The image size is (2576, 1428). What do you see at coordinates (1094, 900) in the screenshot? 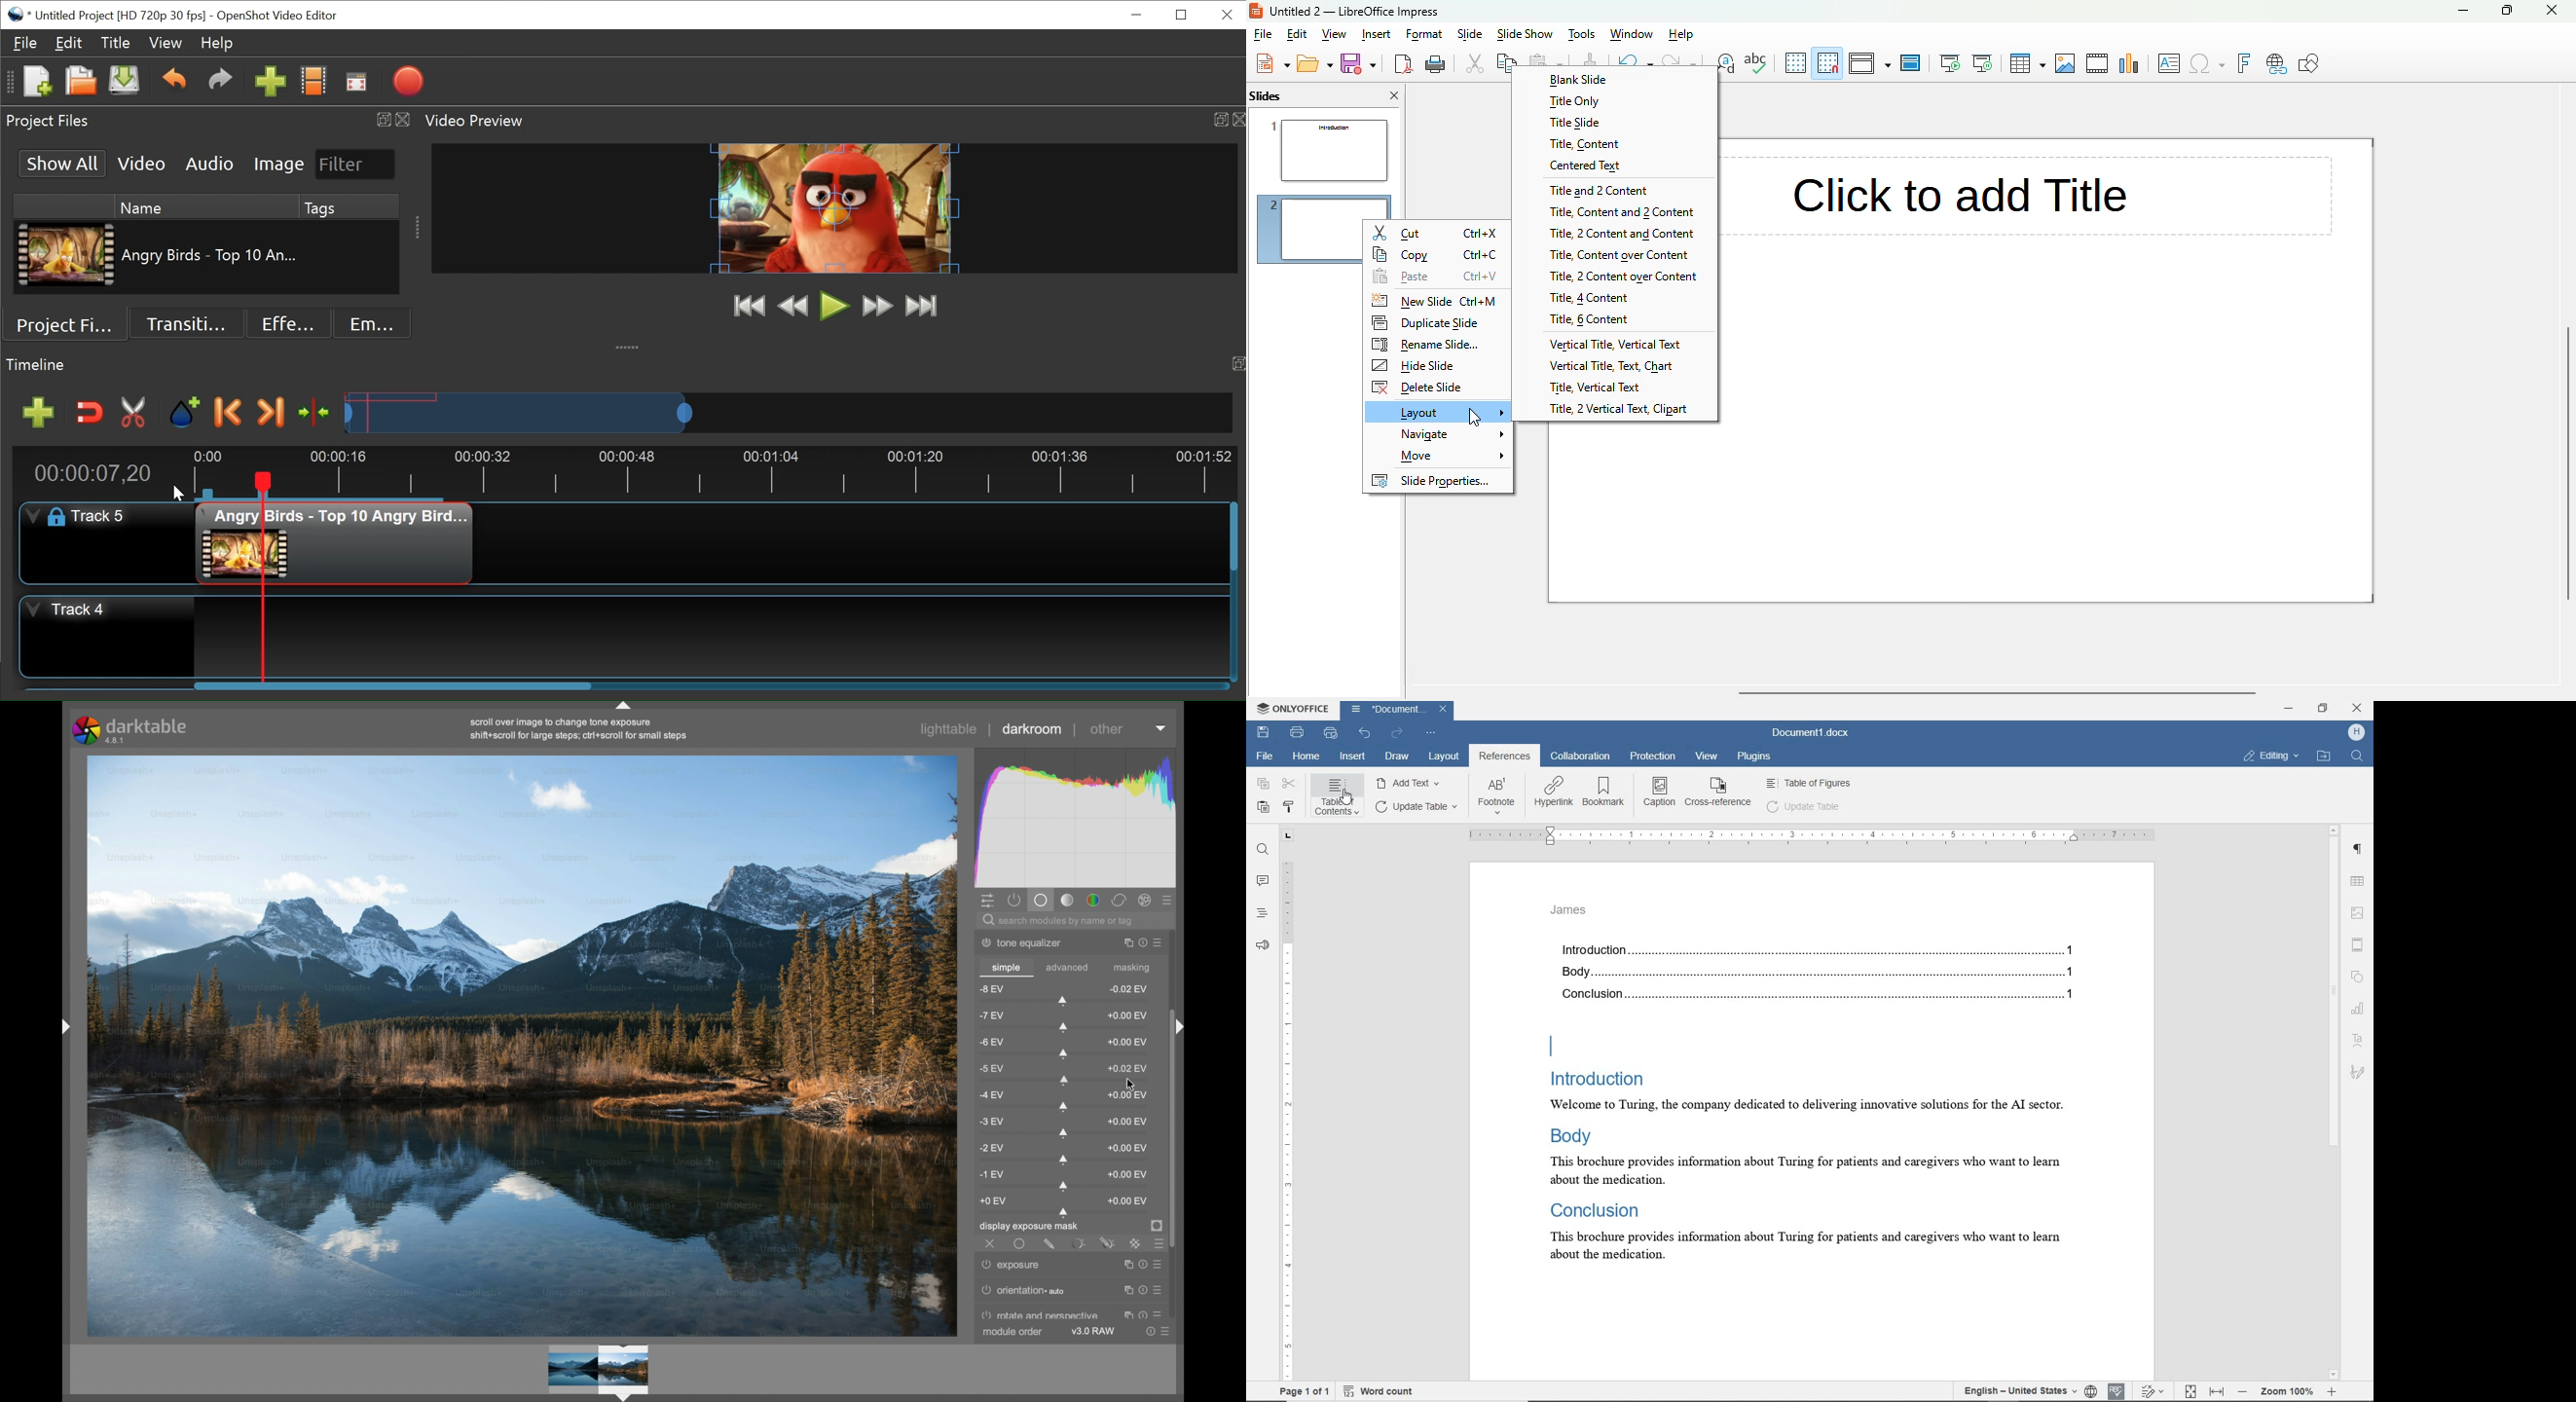
I see `color` at bounding box center [1094, 900].